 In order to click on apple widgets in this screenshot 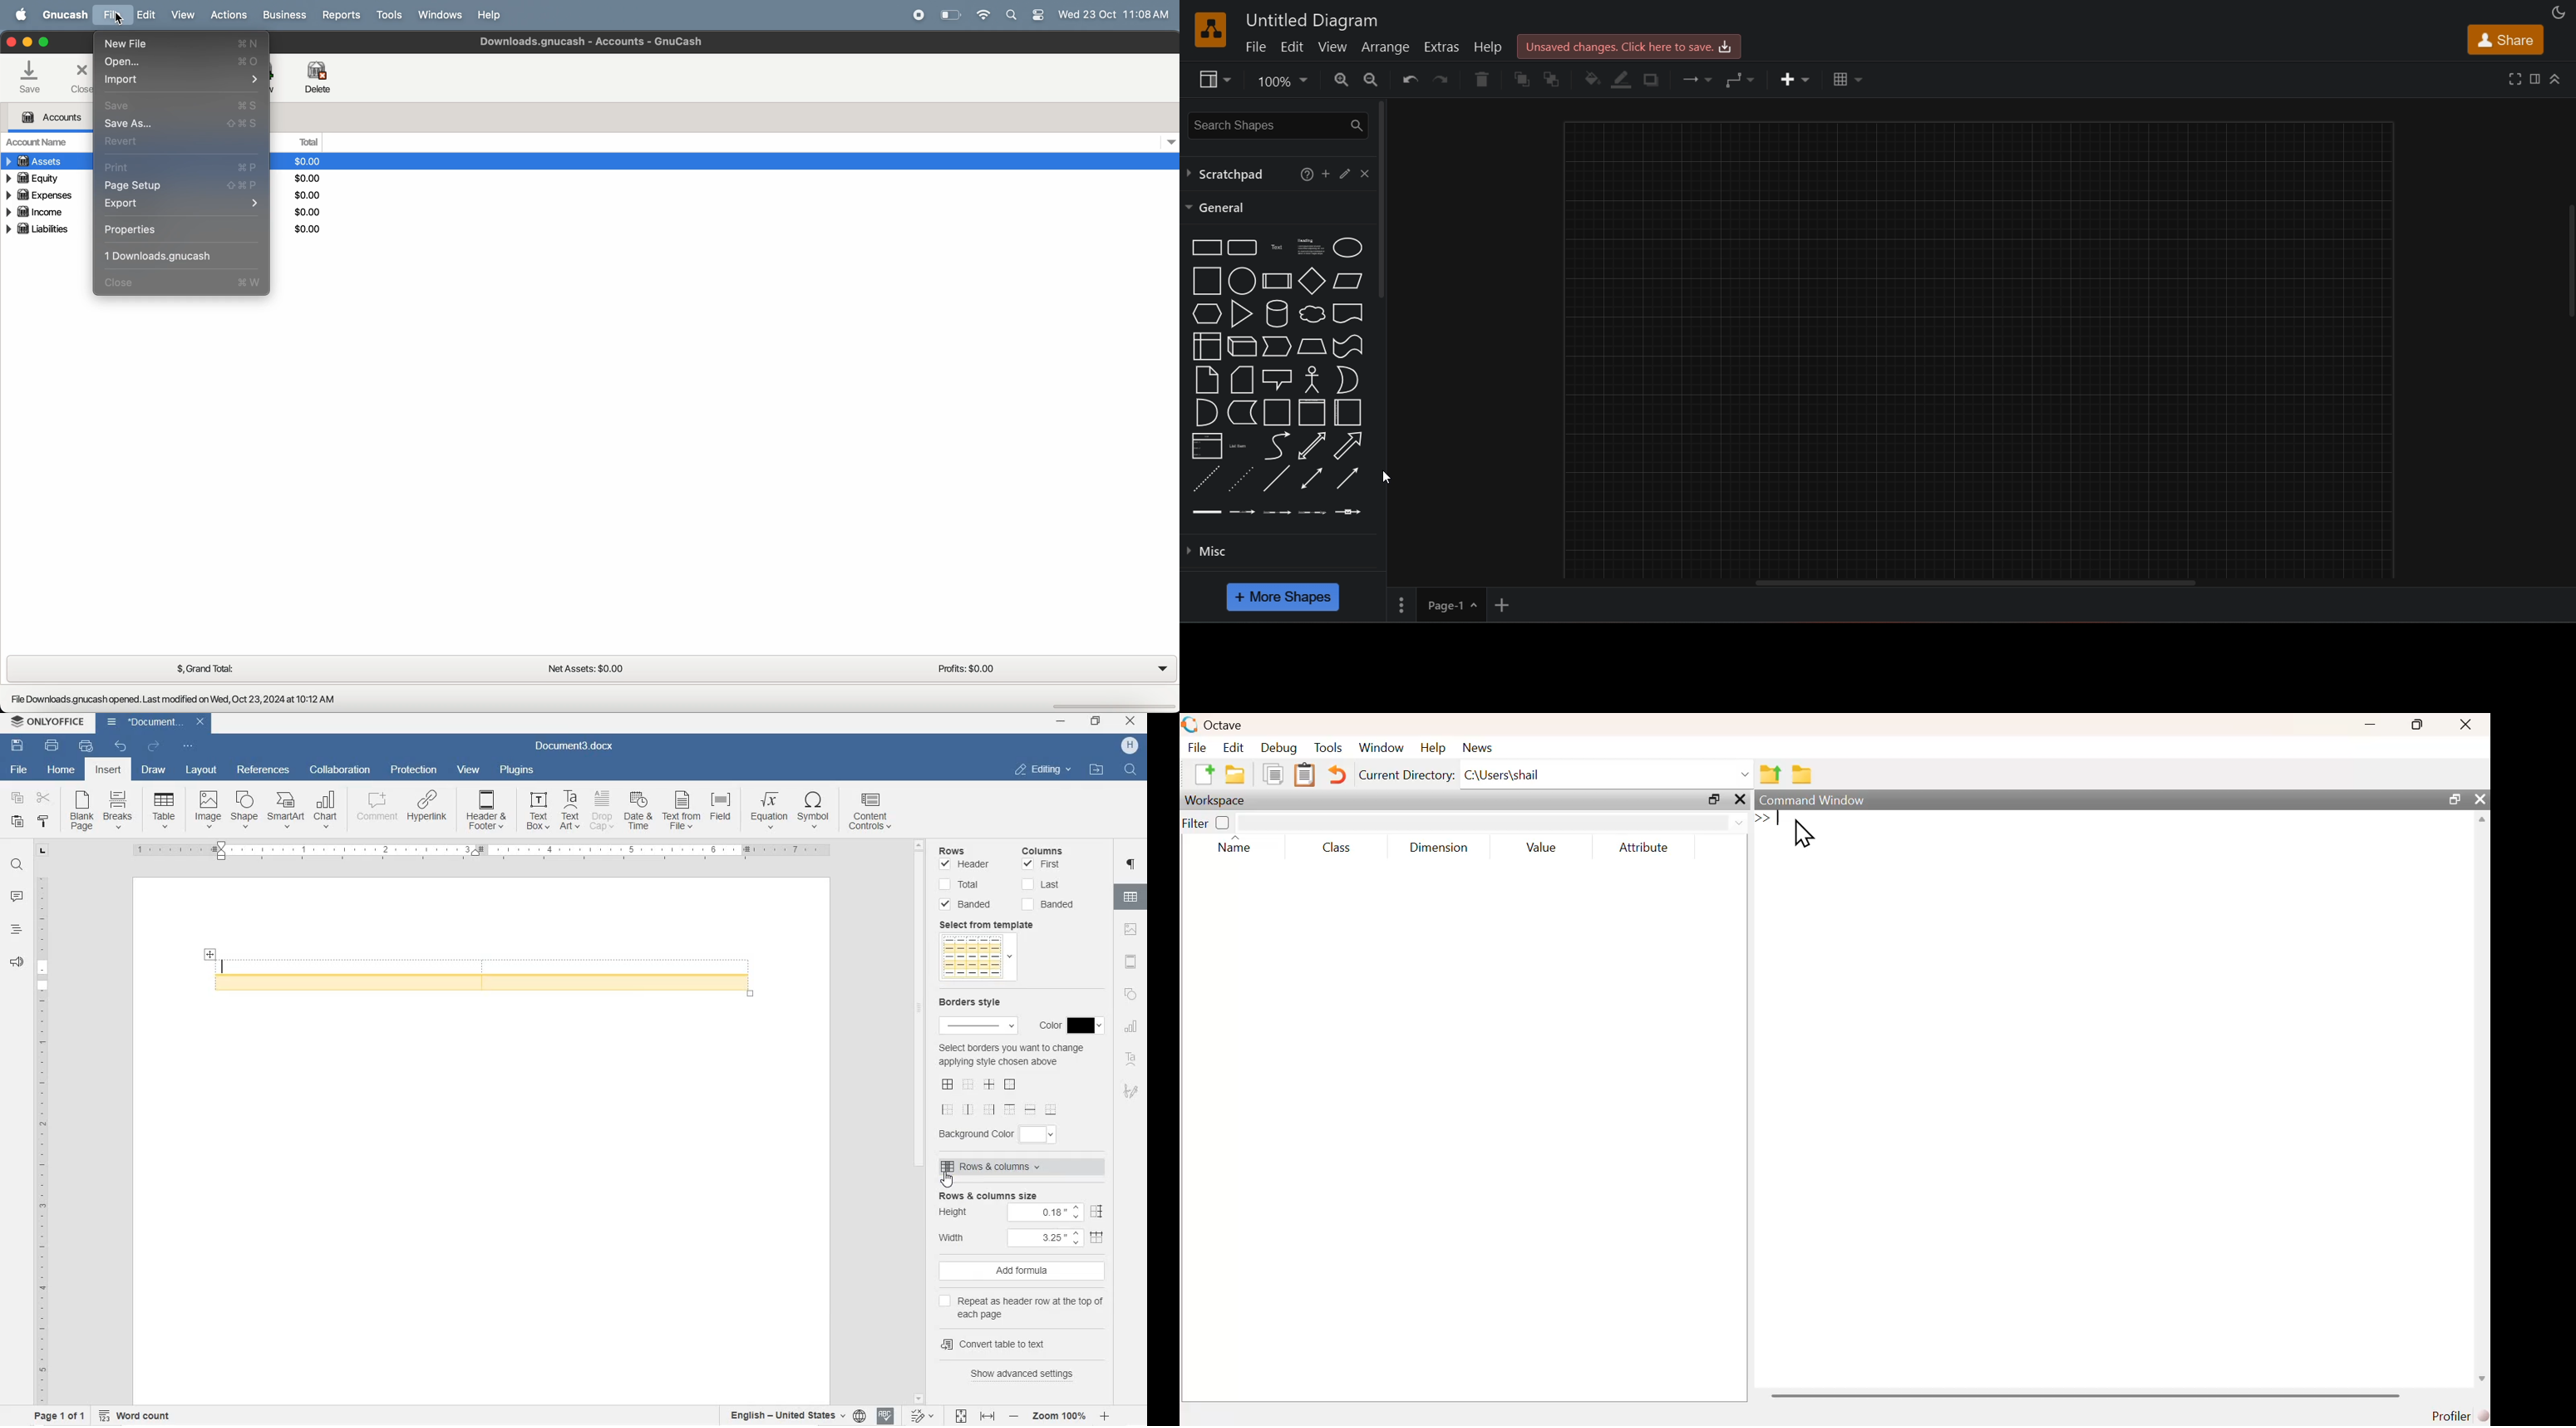, I will do `click(1025, 13)`.